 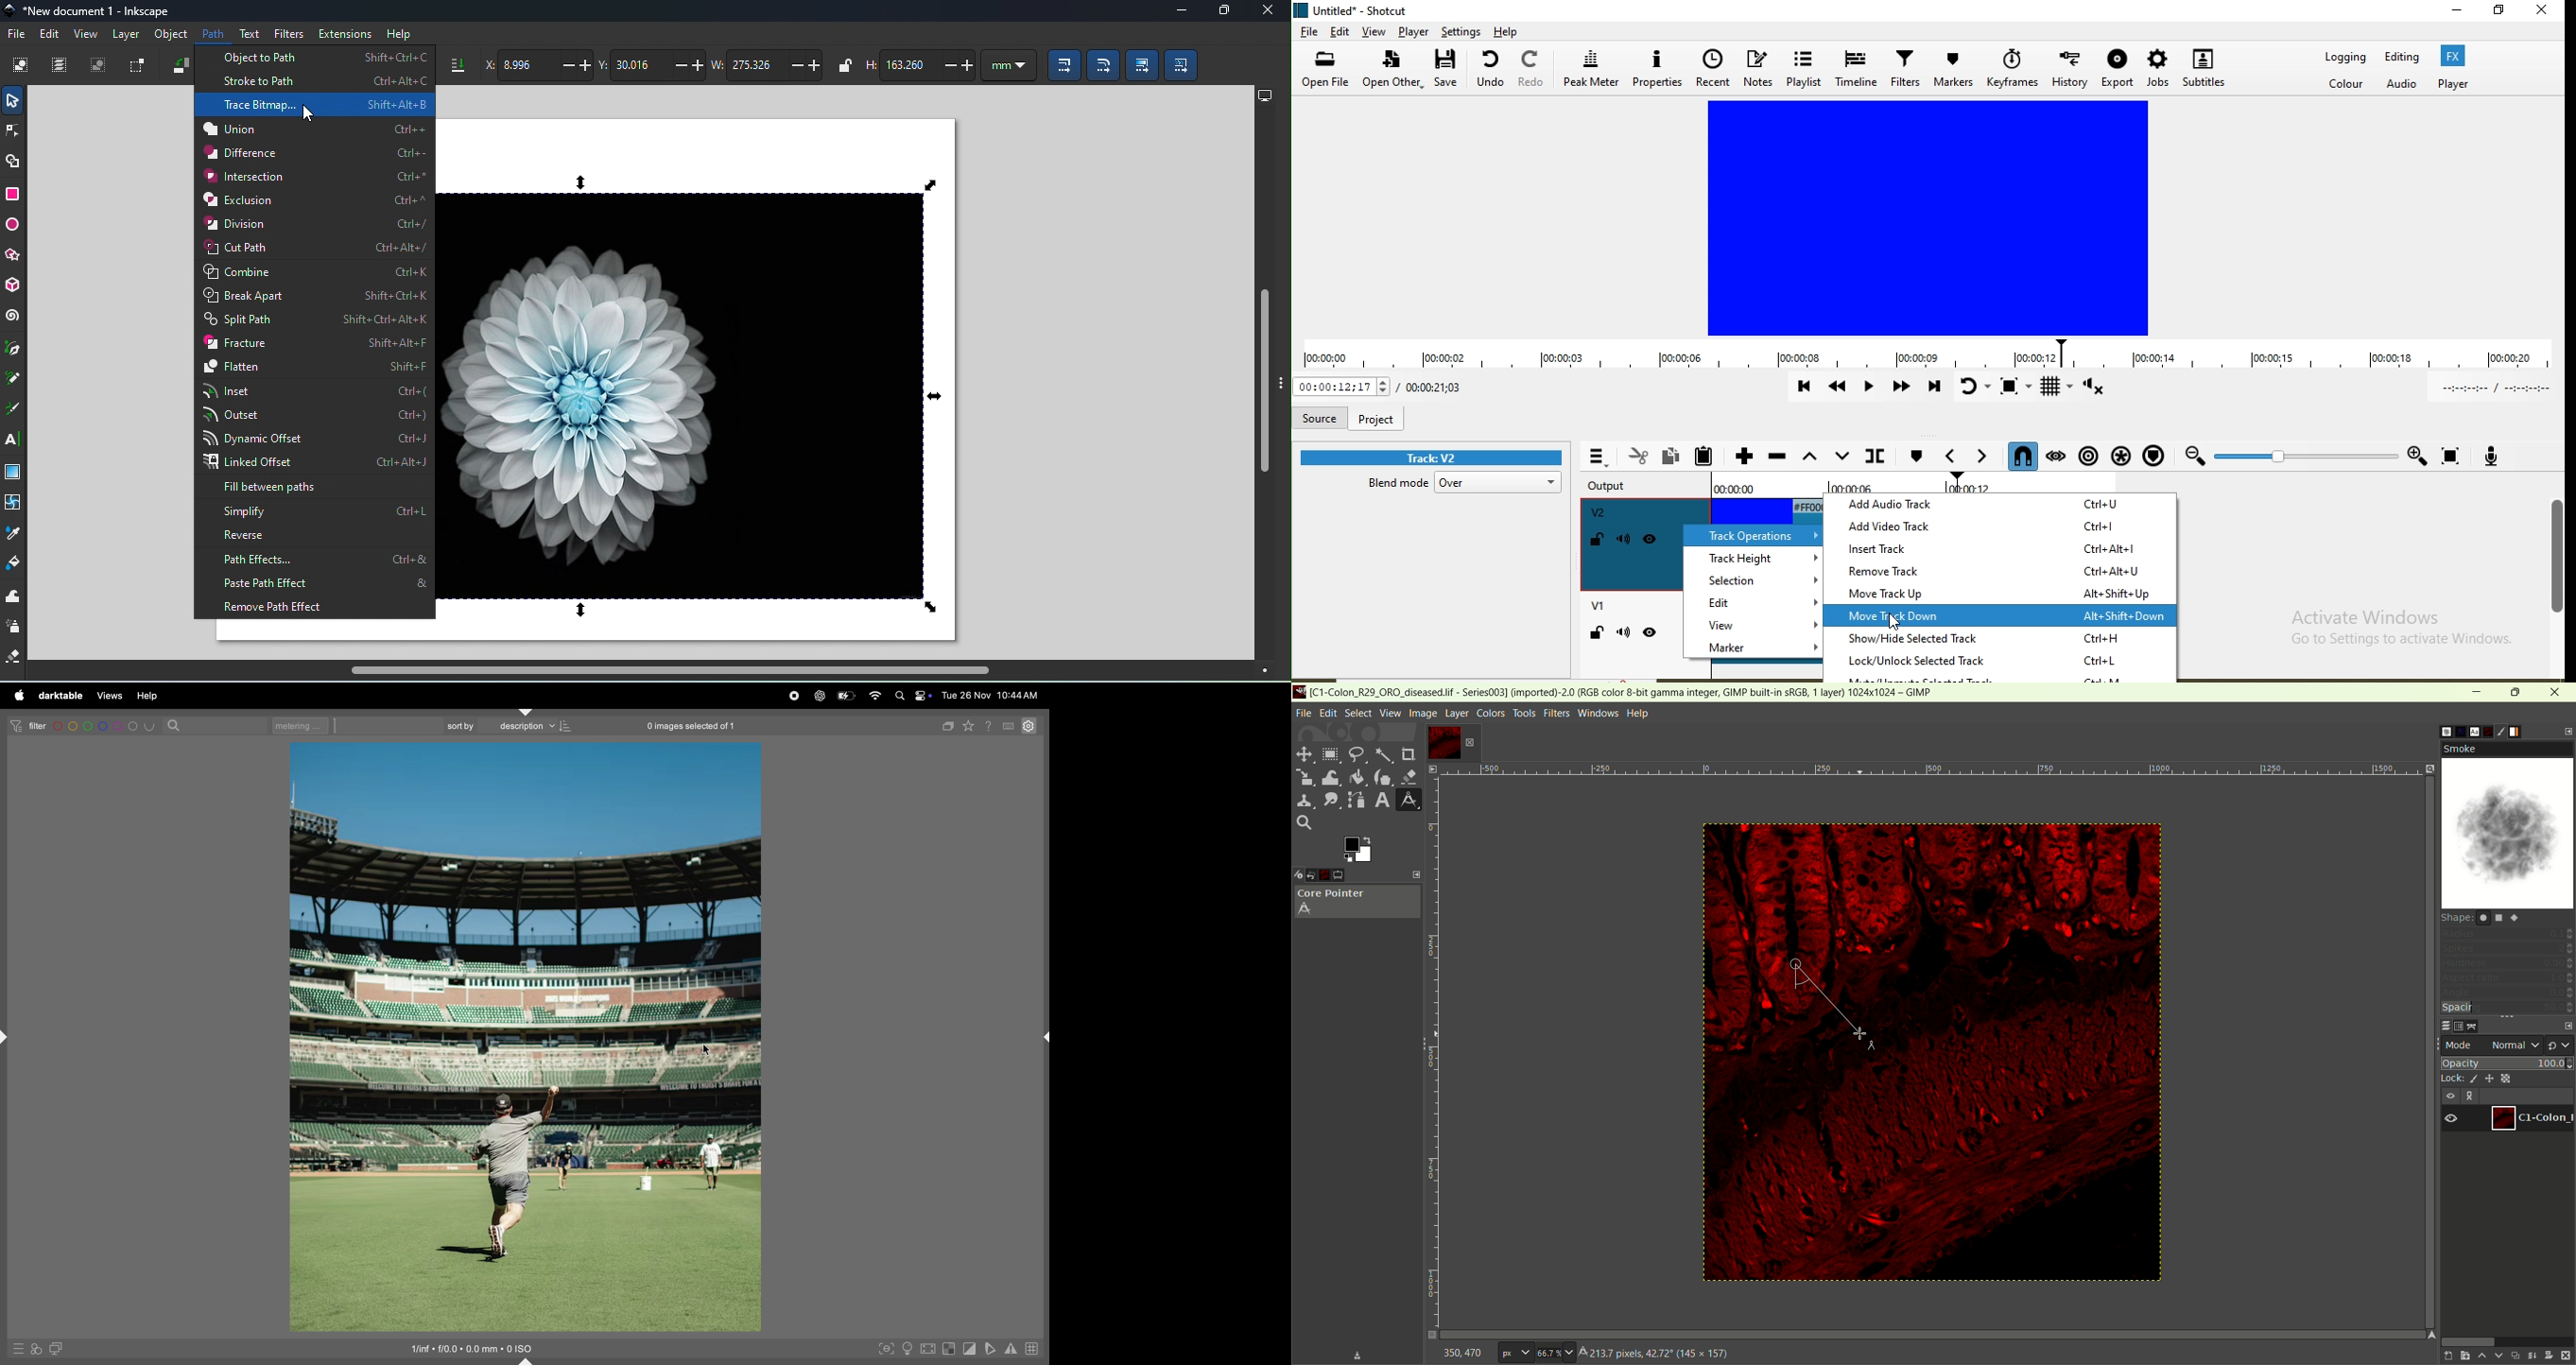 I want to click on History, so click(x=2068, y=72).